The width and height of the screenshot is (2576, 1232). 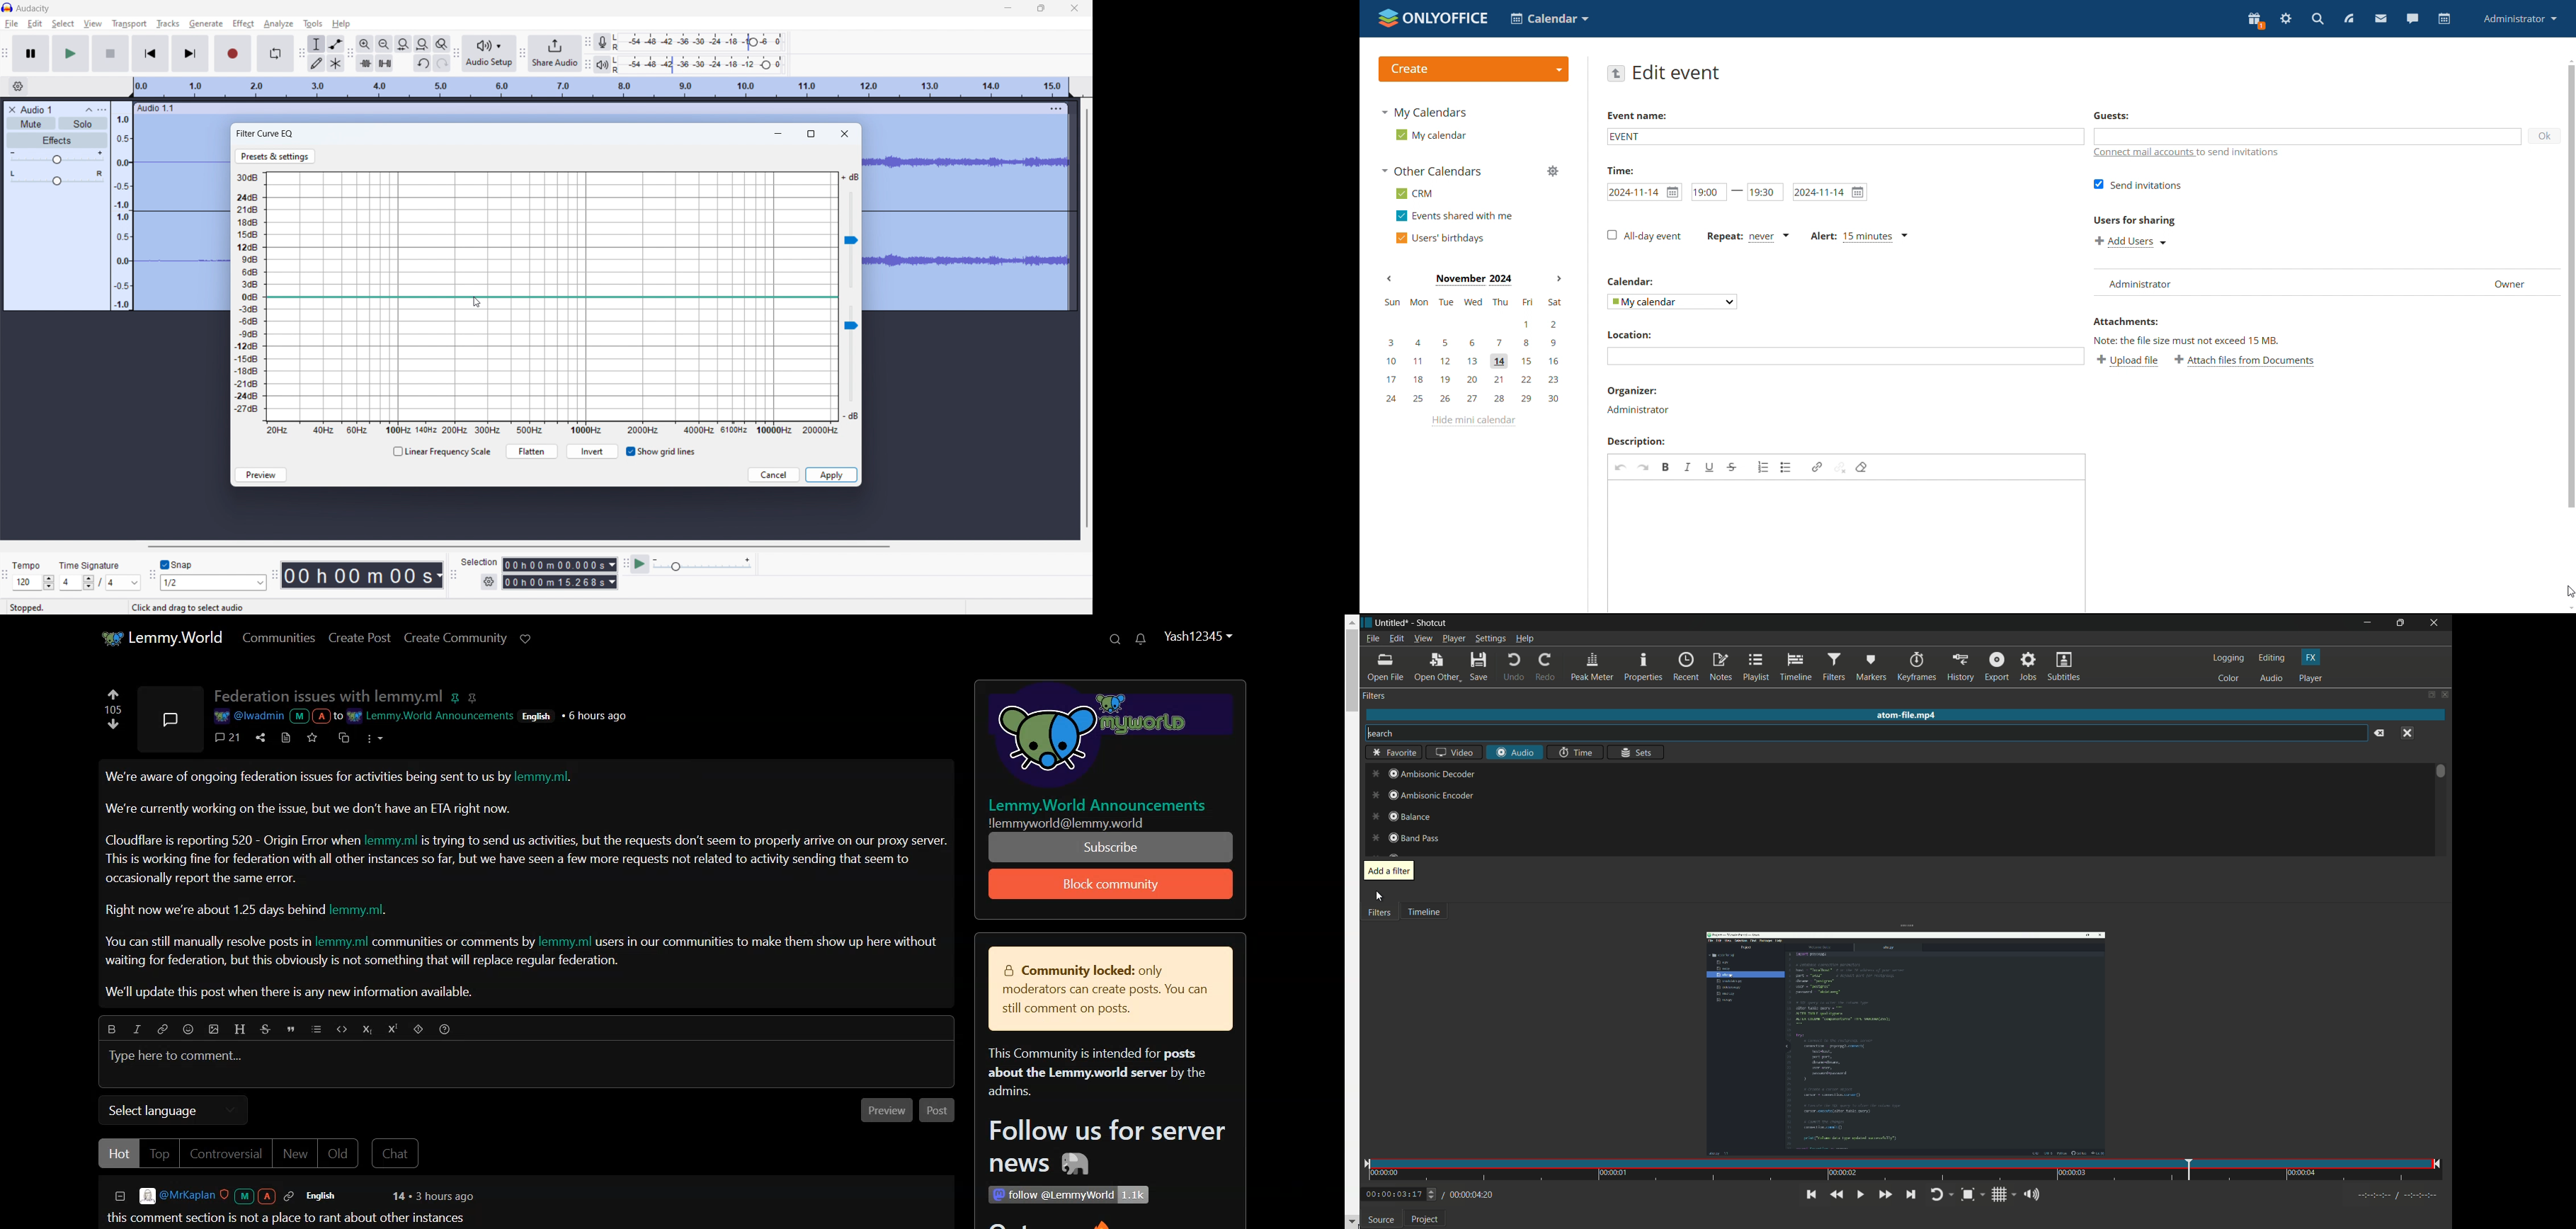 What do you see at coordinates (1389, 278) in the screenshot?
I see `previous month` at bounding box center [1389, 278].